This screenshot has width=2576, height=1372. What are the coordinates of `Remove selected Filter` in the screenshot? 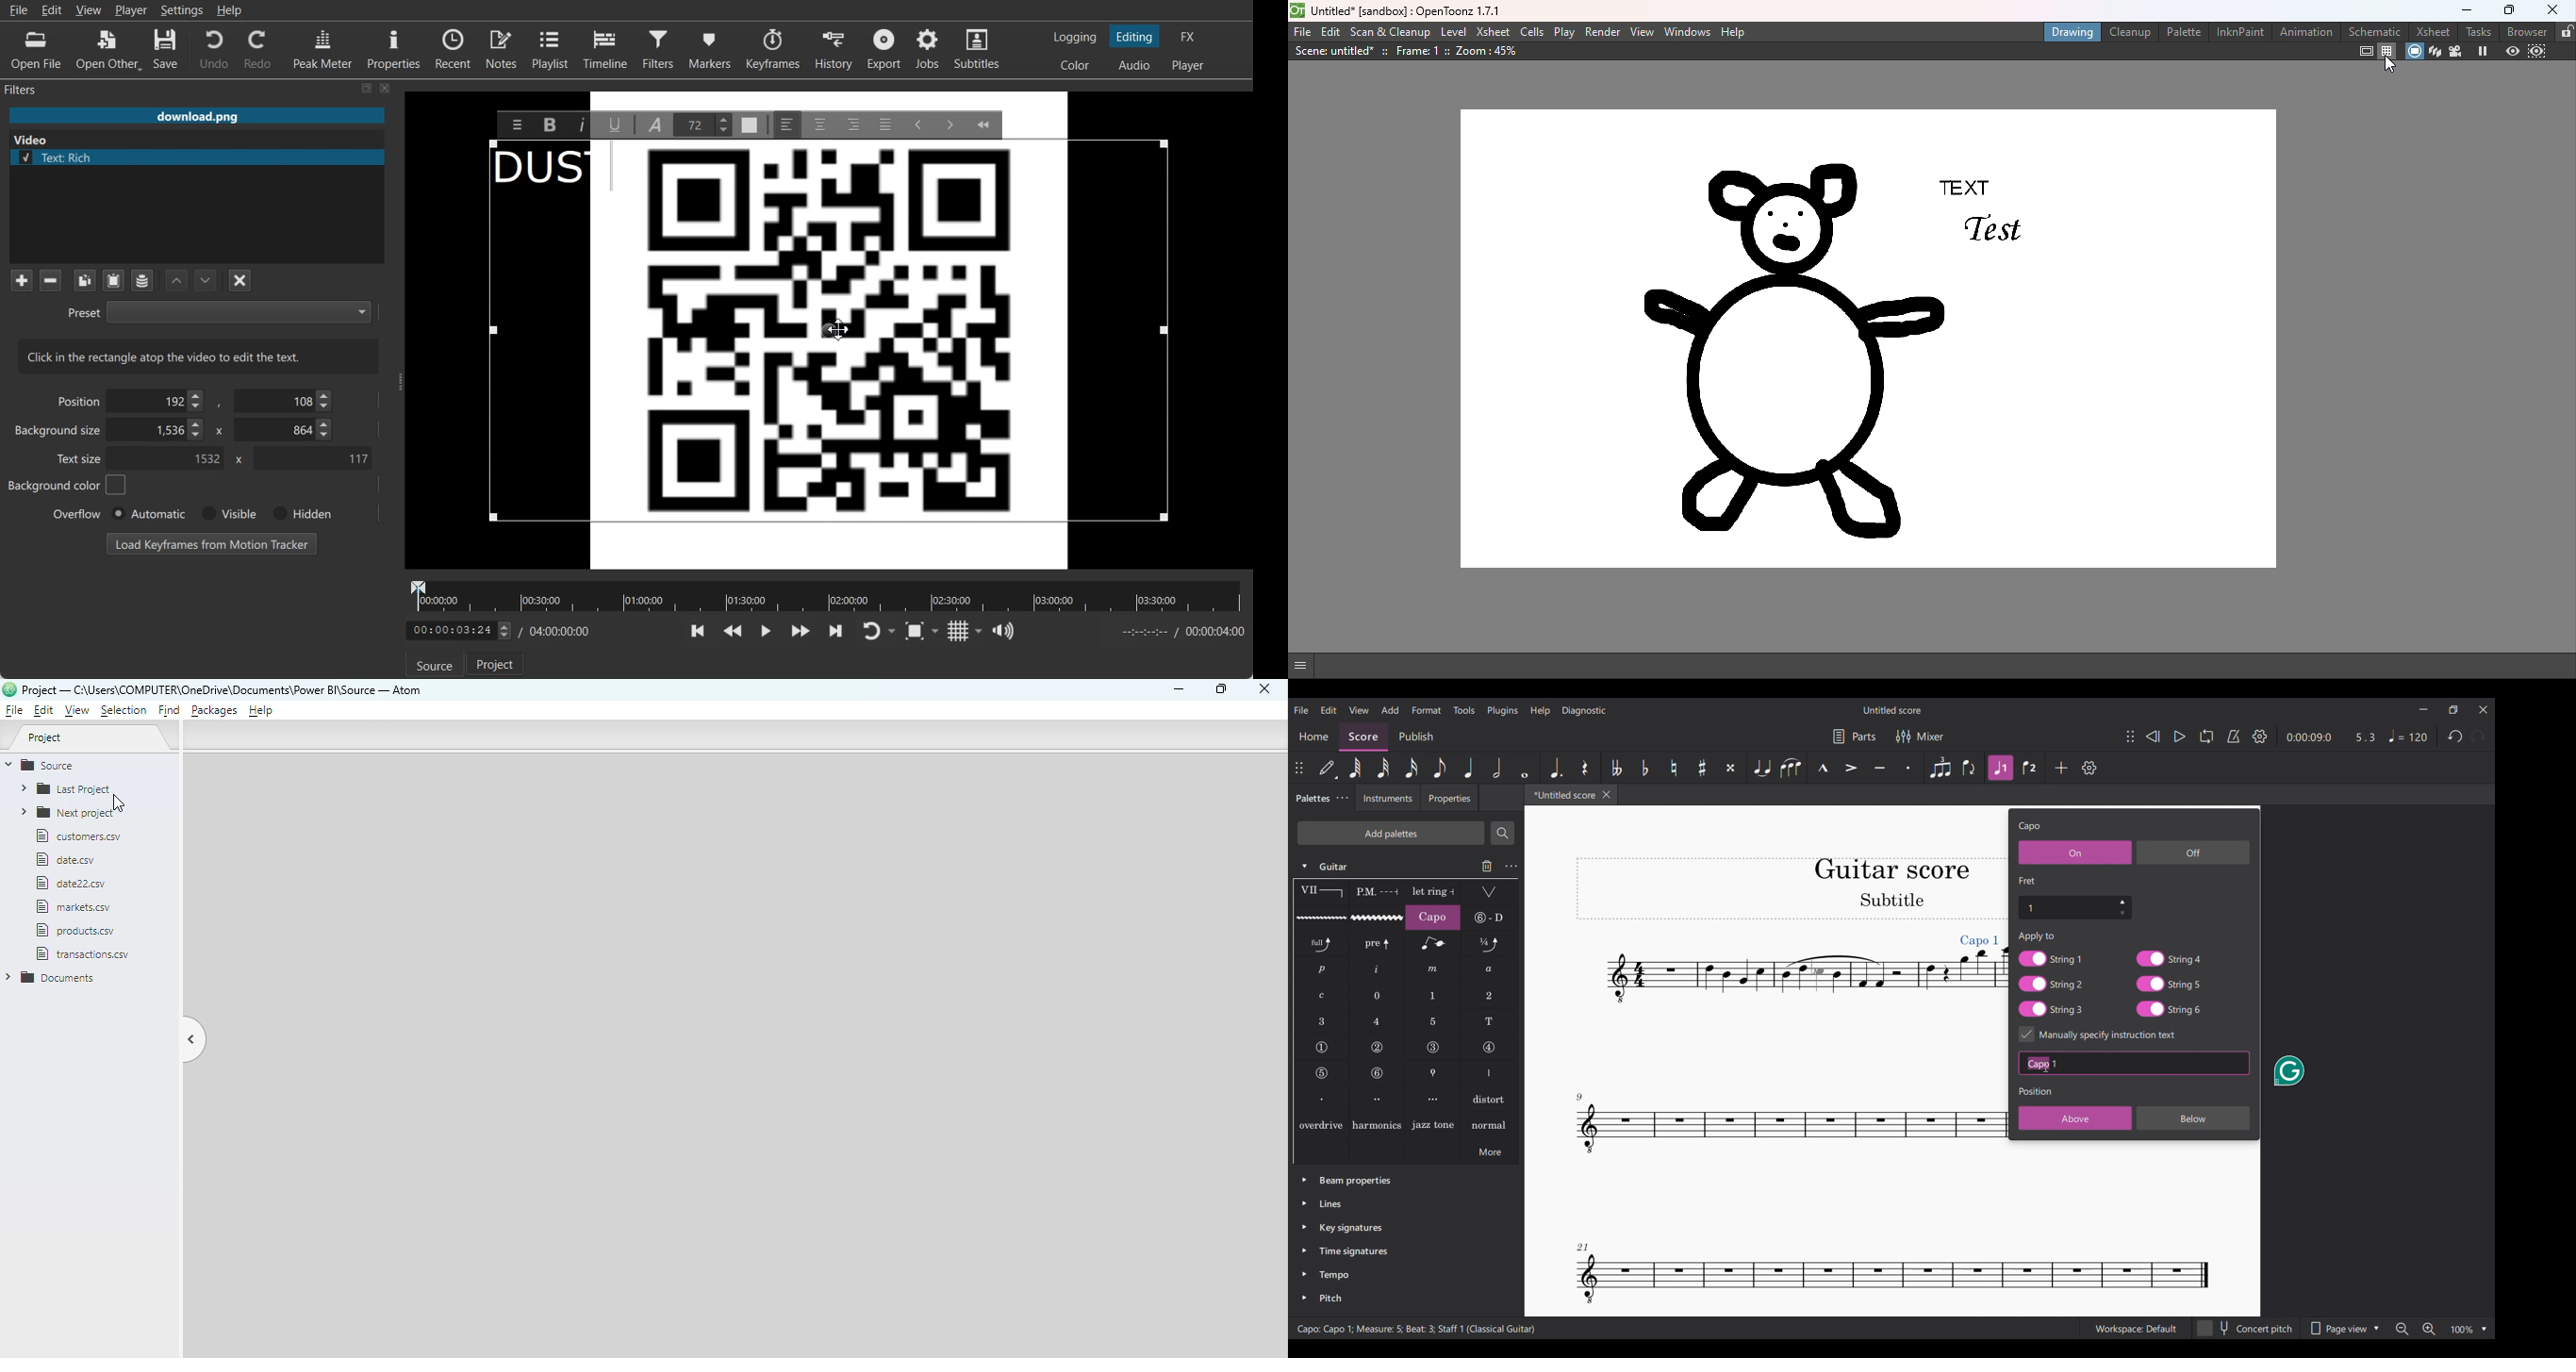 It's located at (50, 279).